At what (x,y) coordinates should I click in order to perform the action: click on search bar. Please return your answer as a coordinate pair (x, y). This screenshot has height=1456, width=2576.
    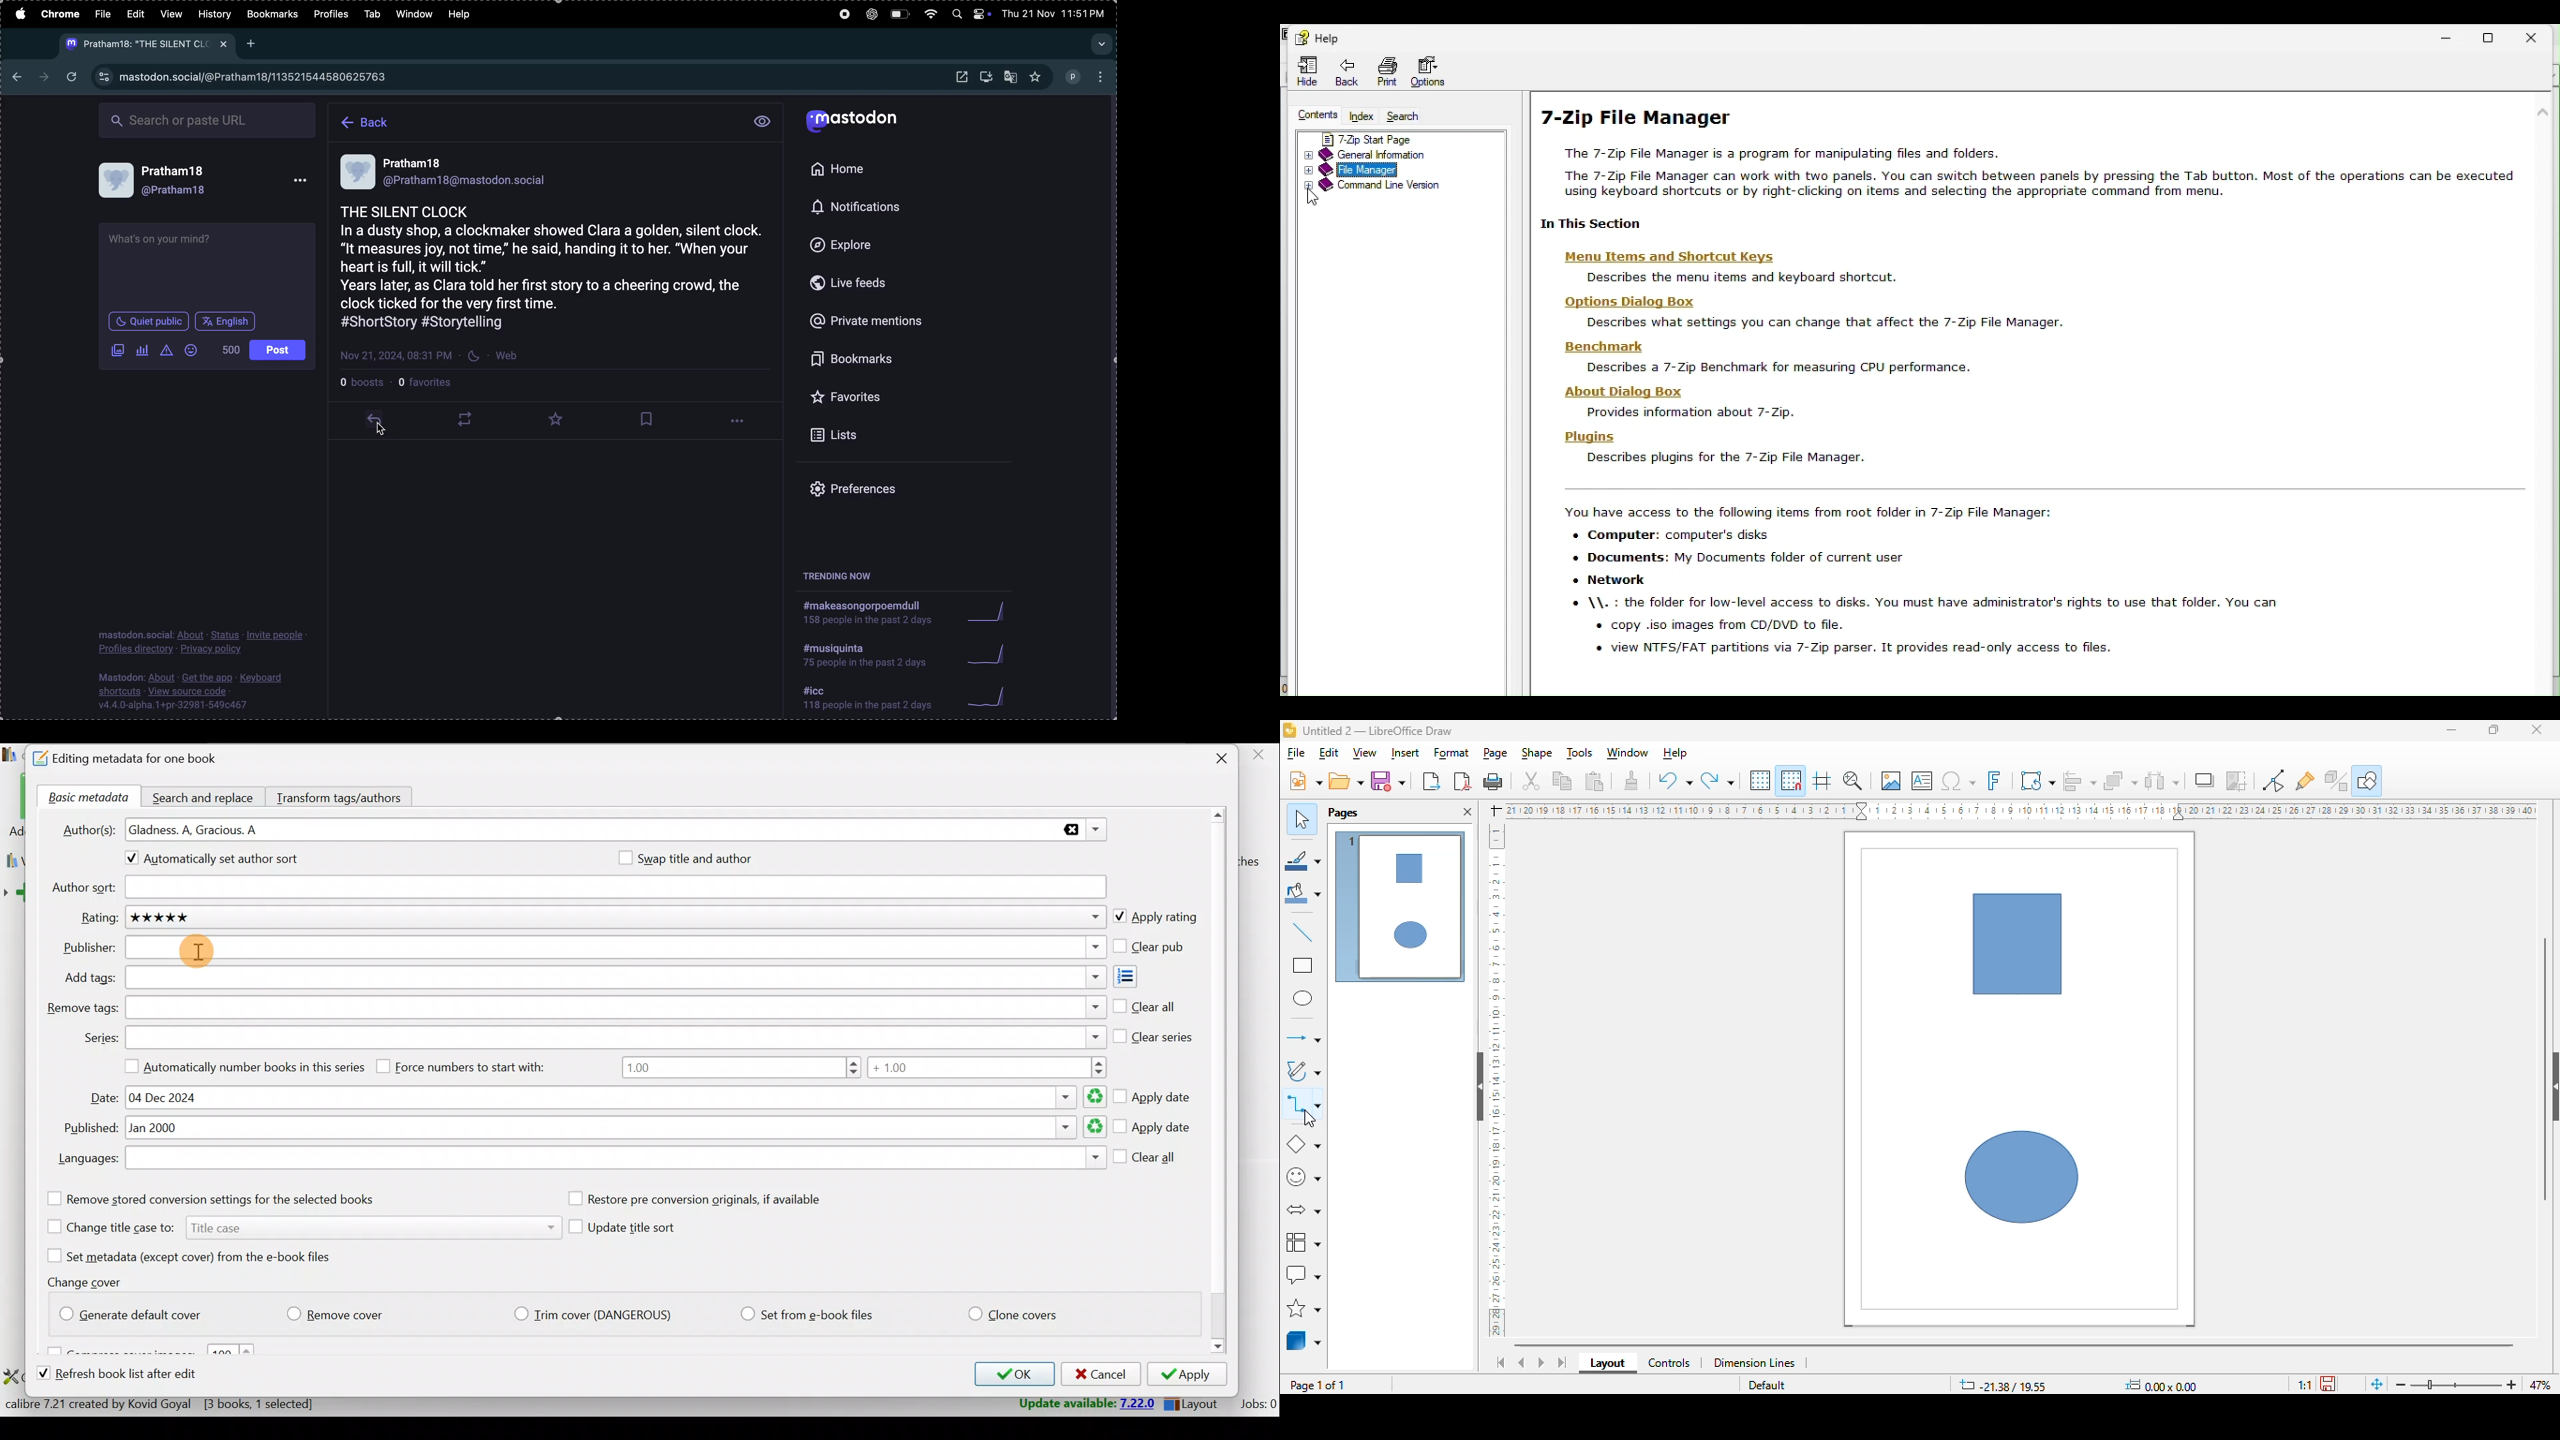
    Looking at the image, I should click on (209, 118).